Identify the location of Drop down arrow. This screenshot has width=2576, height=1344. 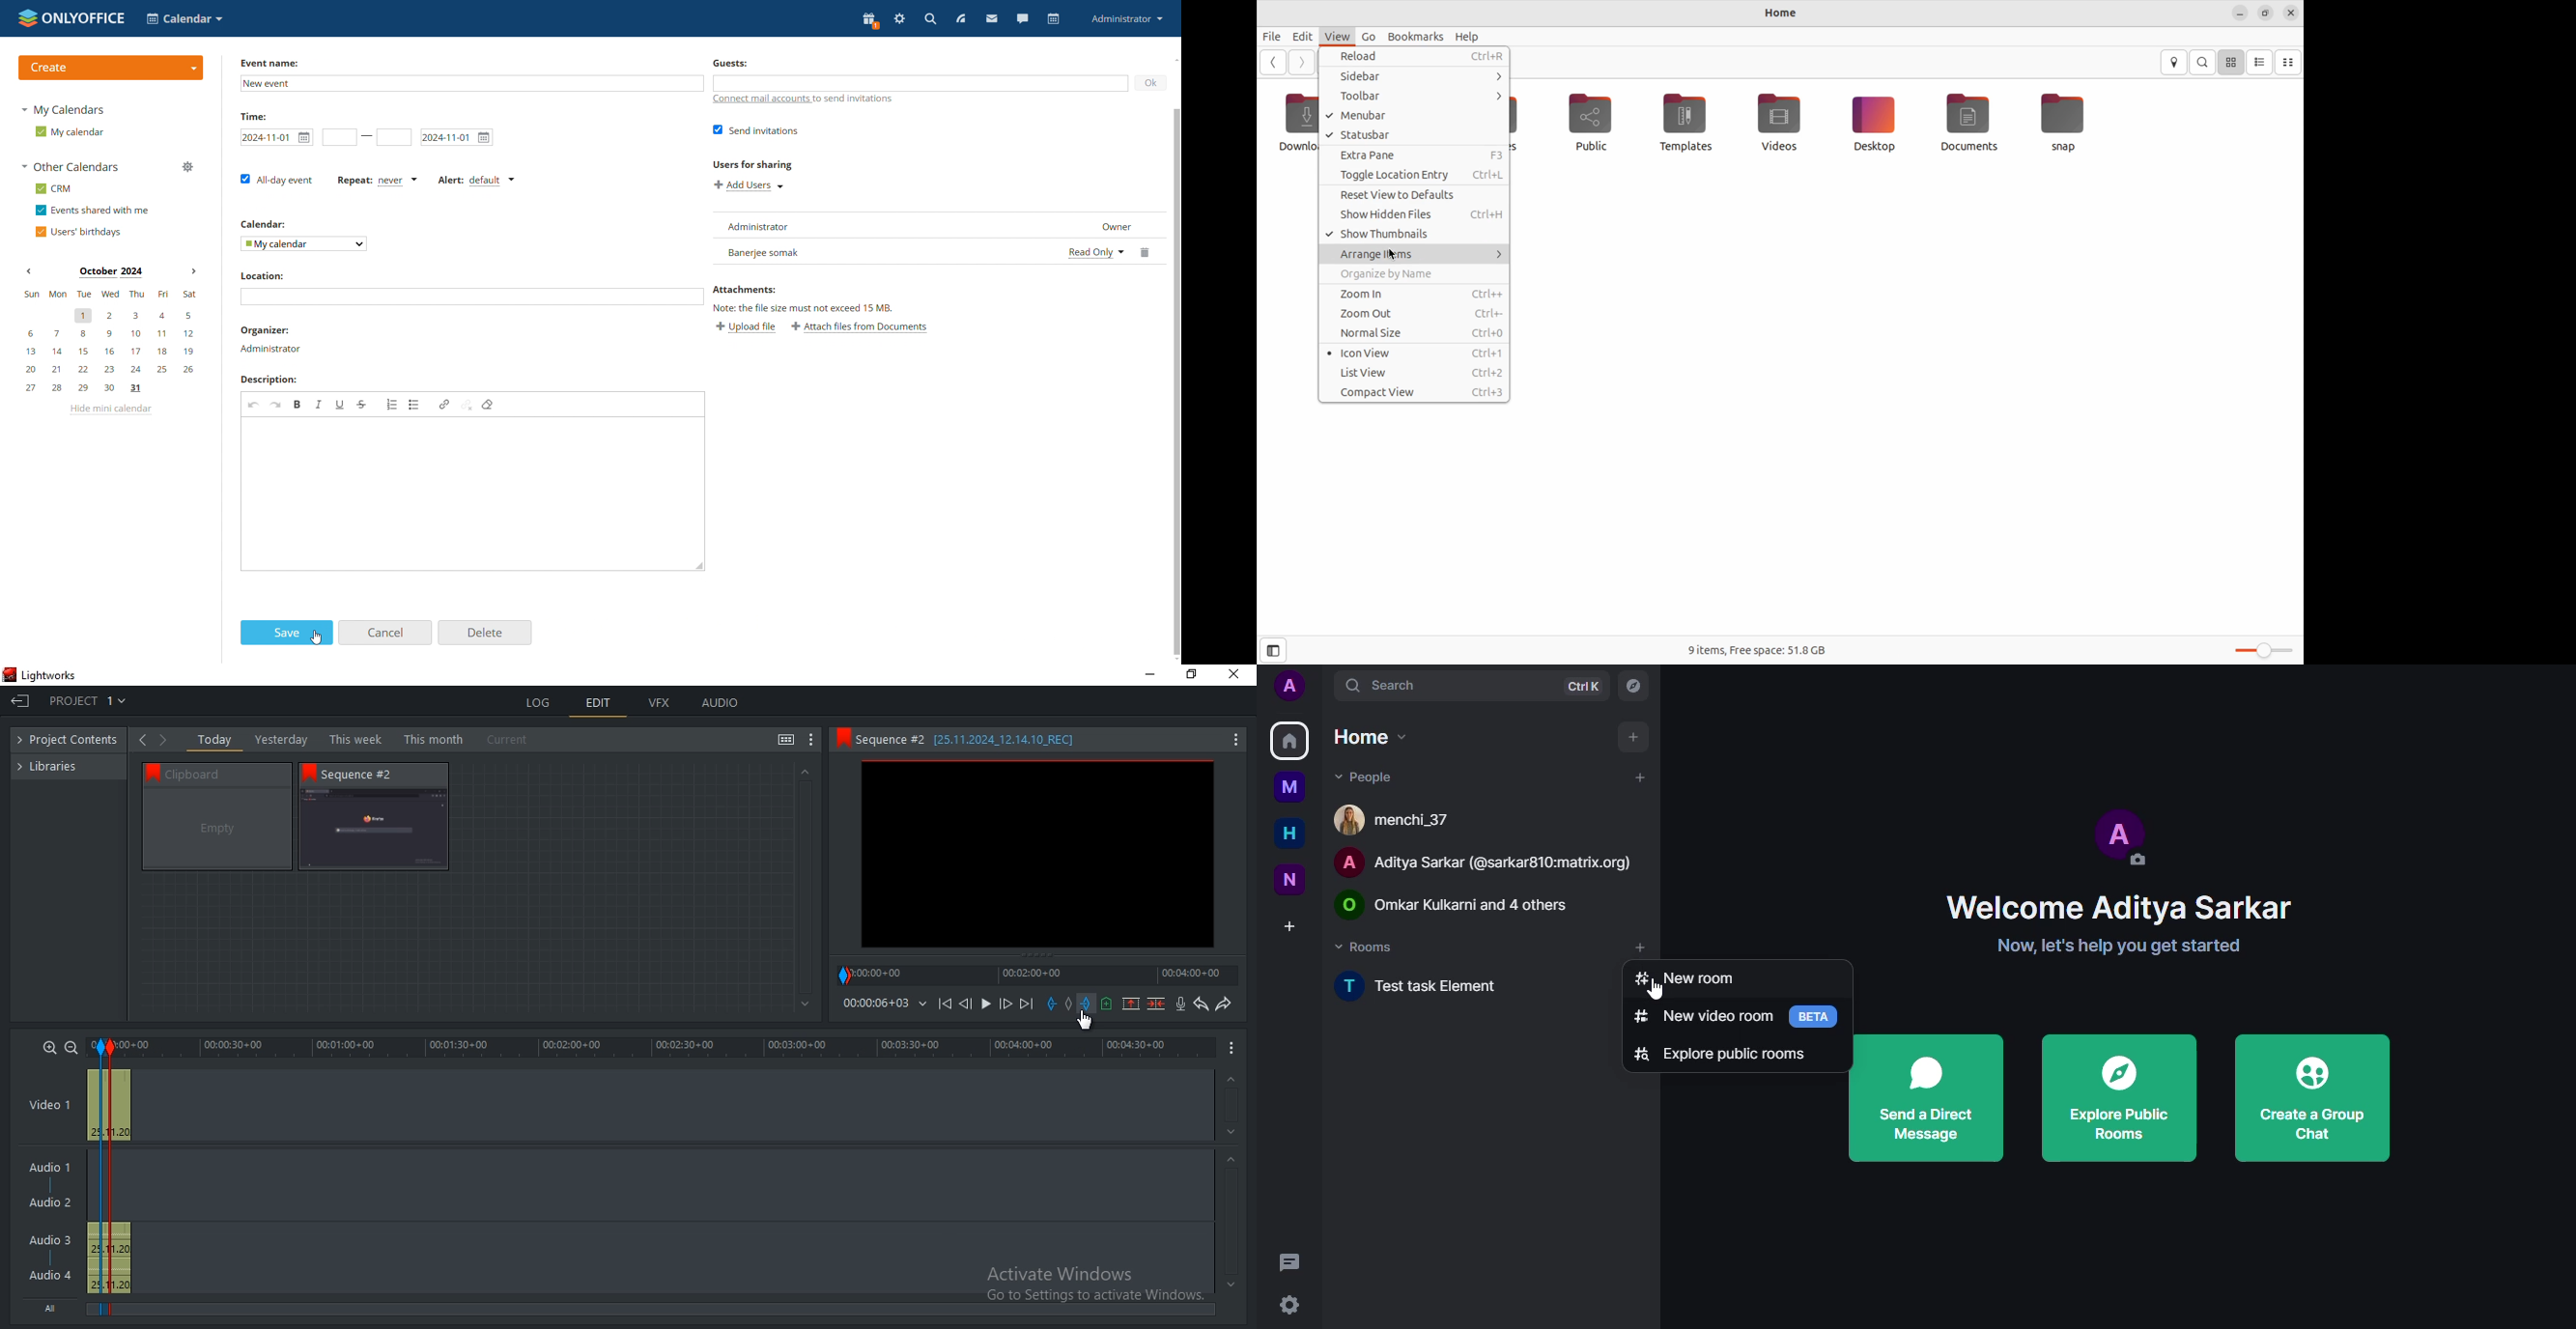
(923, 1004).